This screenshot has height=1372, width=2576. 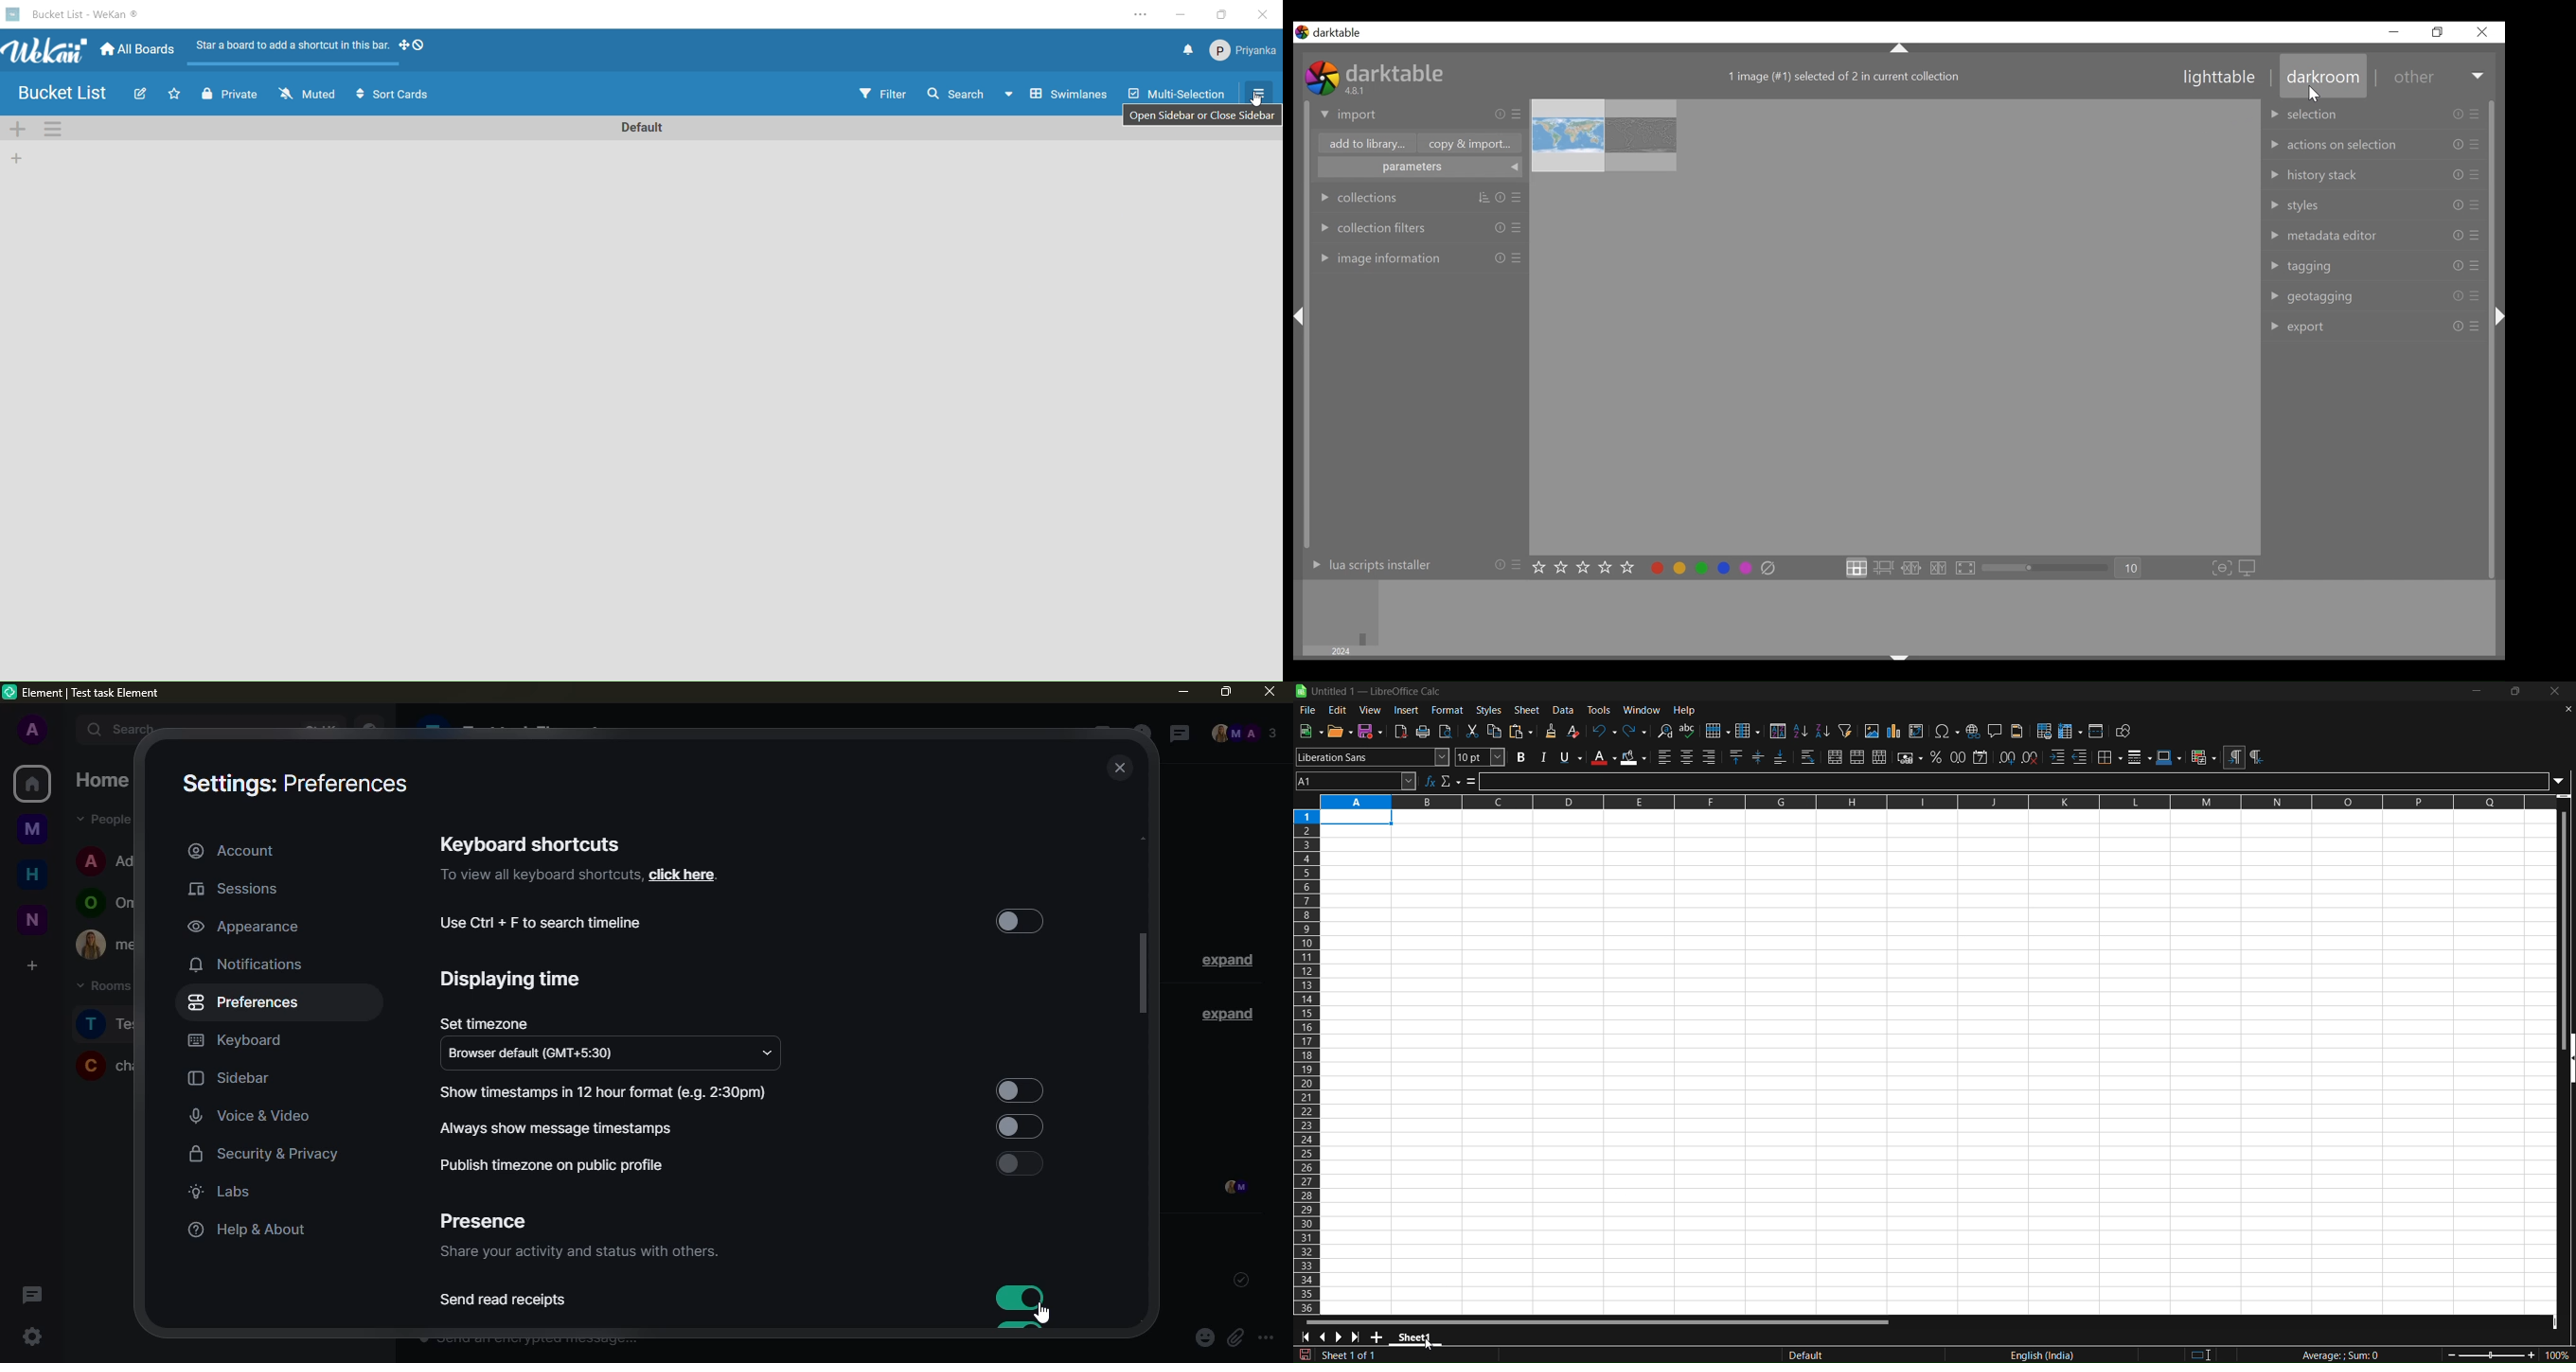 What do you see at coordinates (1258, 94) in the screenshot?
I see `selecting open sidebar or close sidebar` at bounding box center [1258, 94].